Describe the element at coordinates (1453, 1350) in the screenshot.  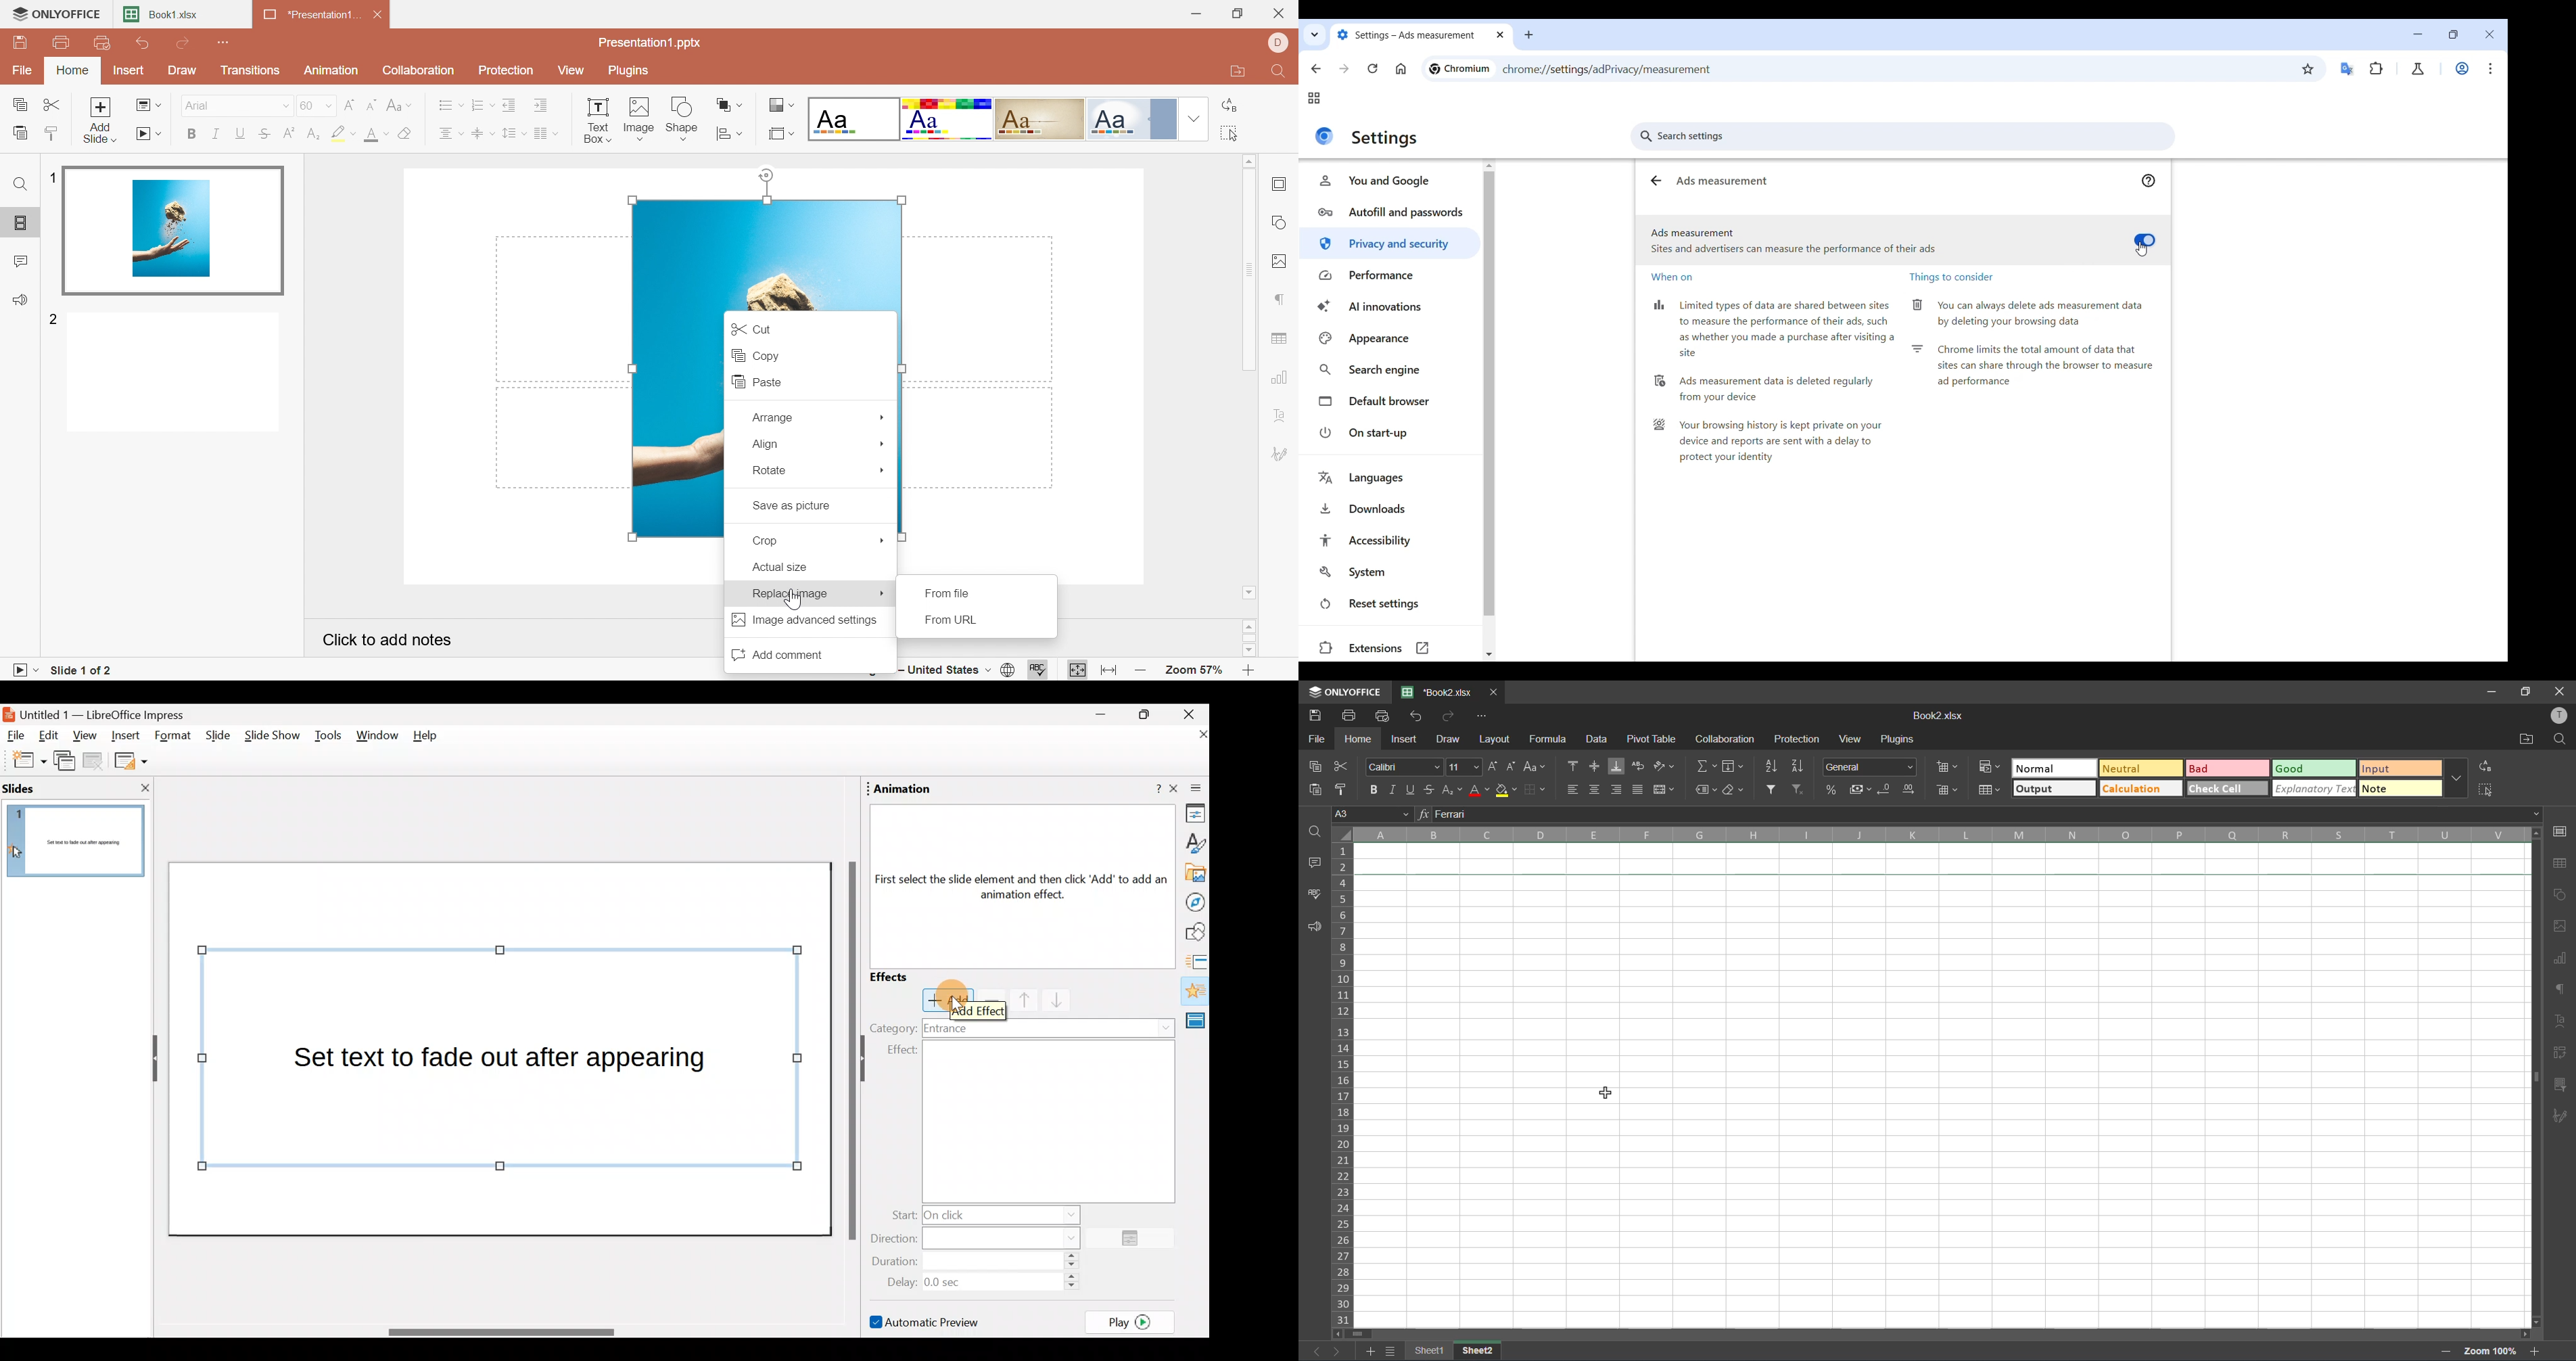
I see `sheet names` at that location.